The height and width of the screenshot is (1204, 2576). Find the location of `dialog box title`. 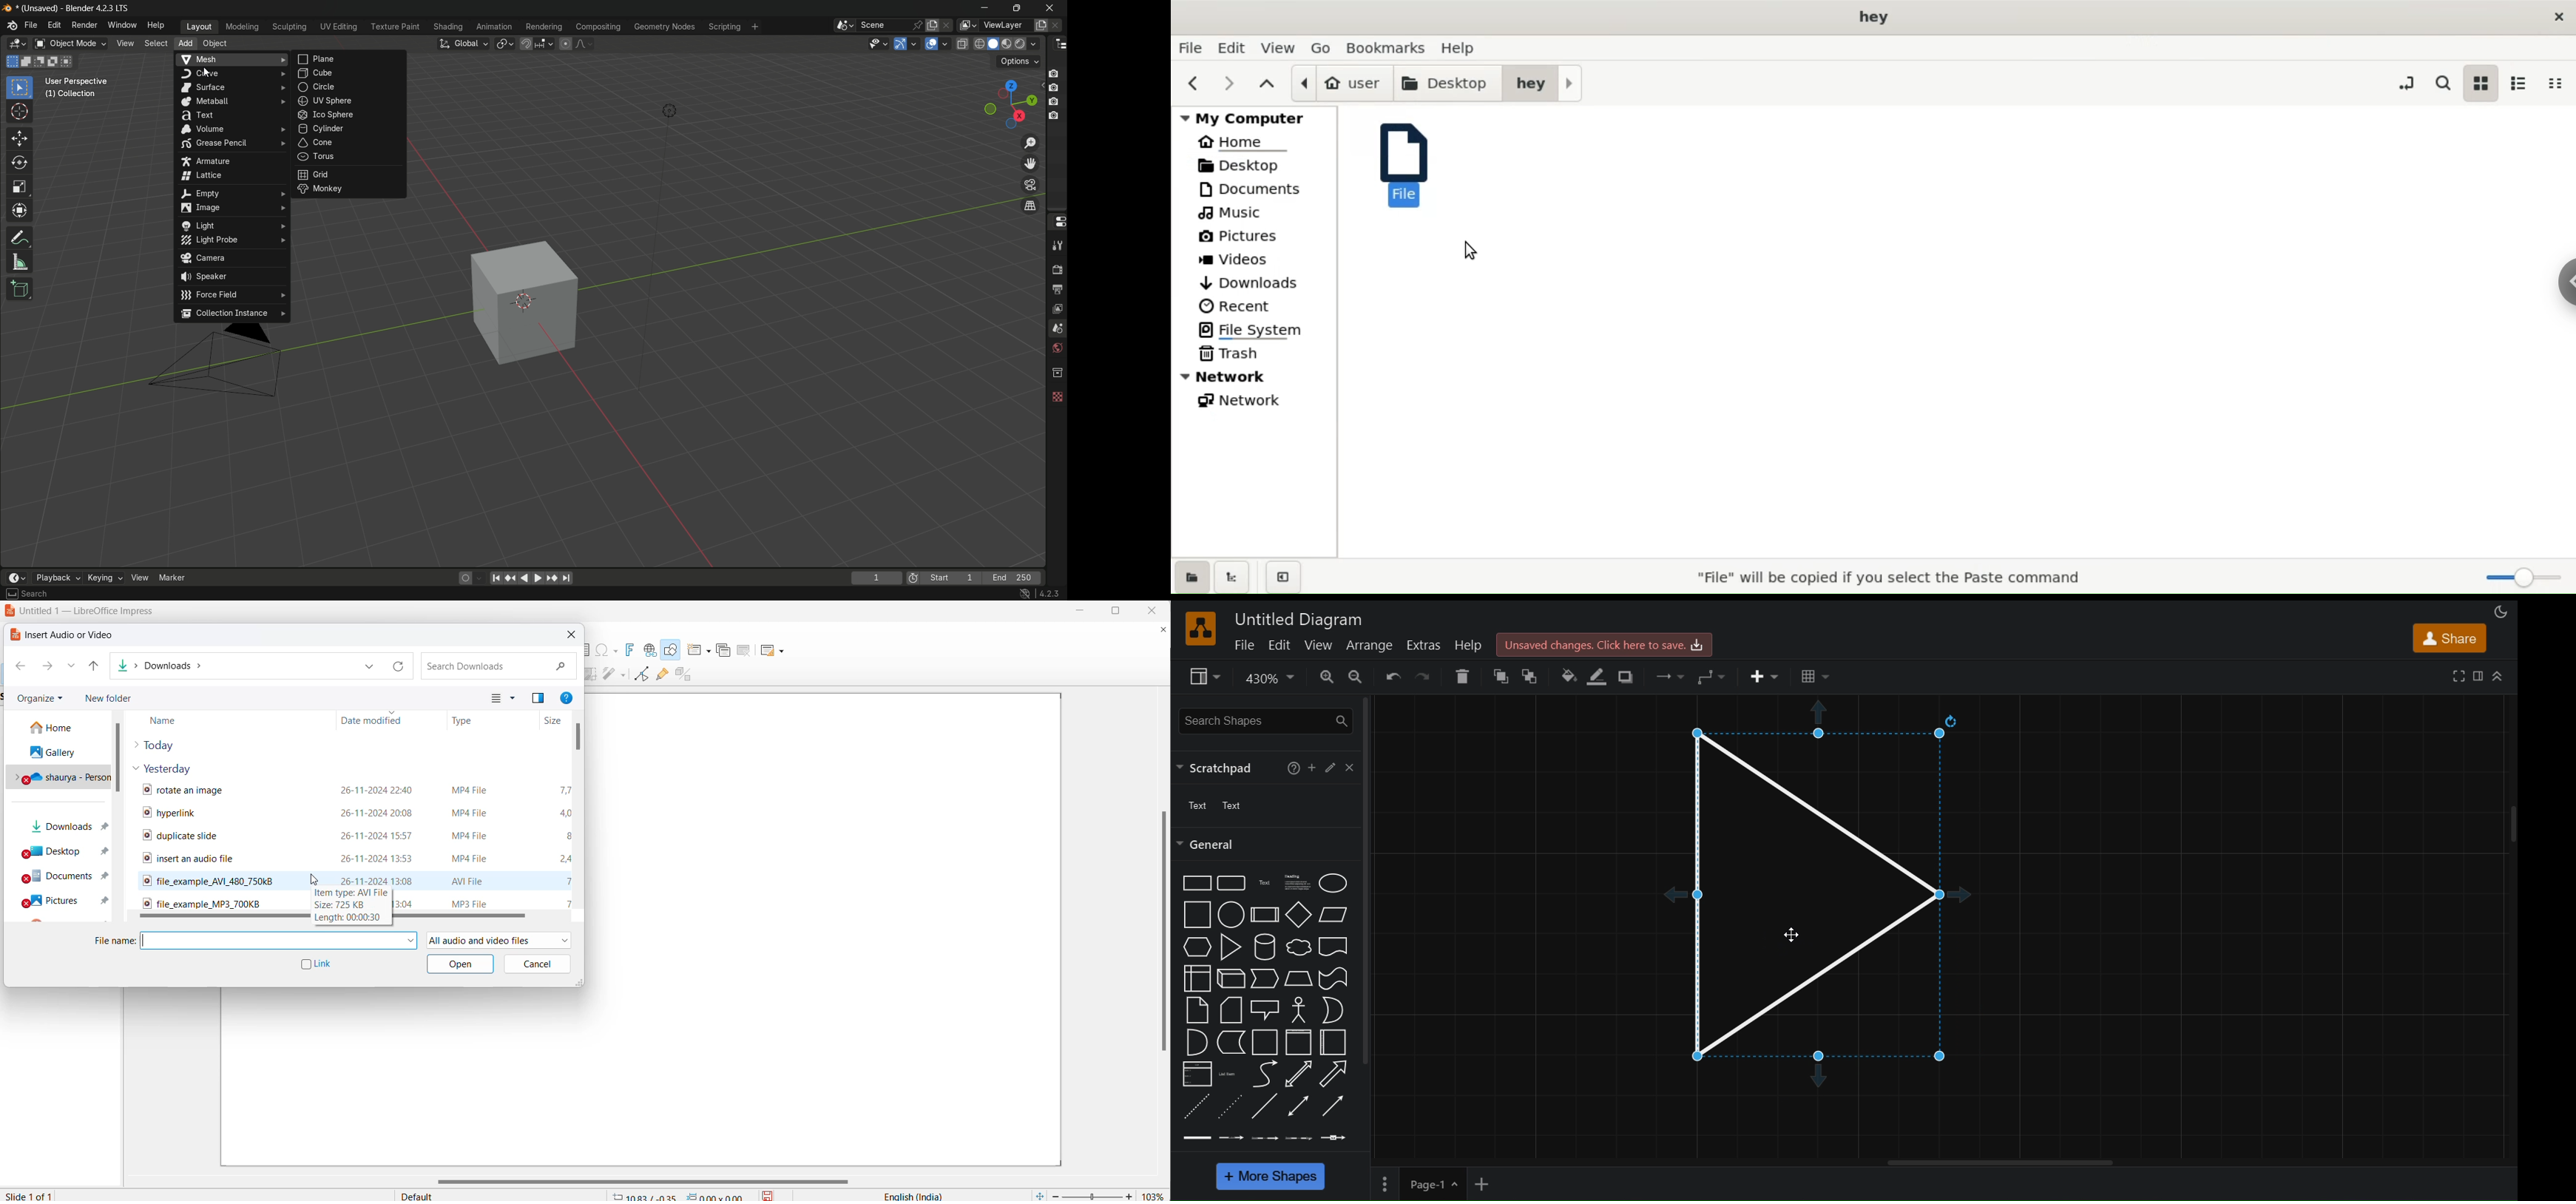

dialog box title is located at coordinates (67, 634).